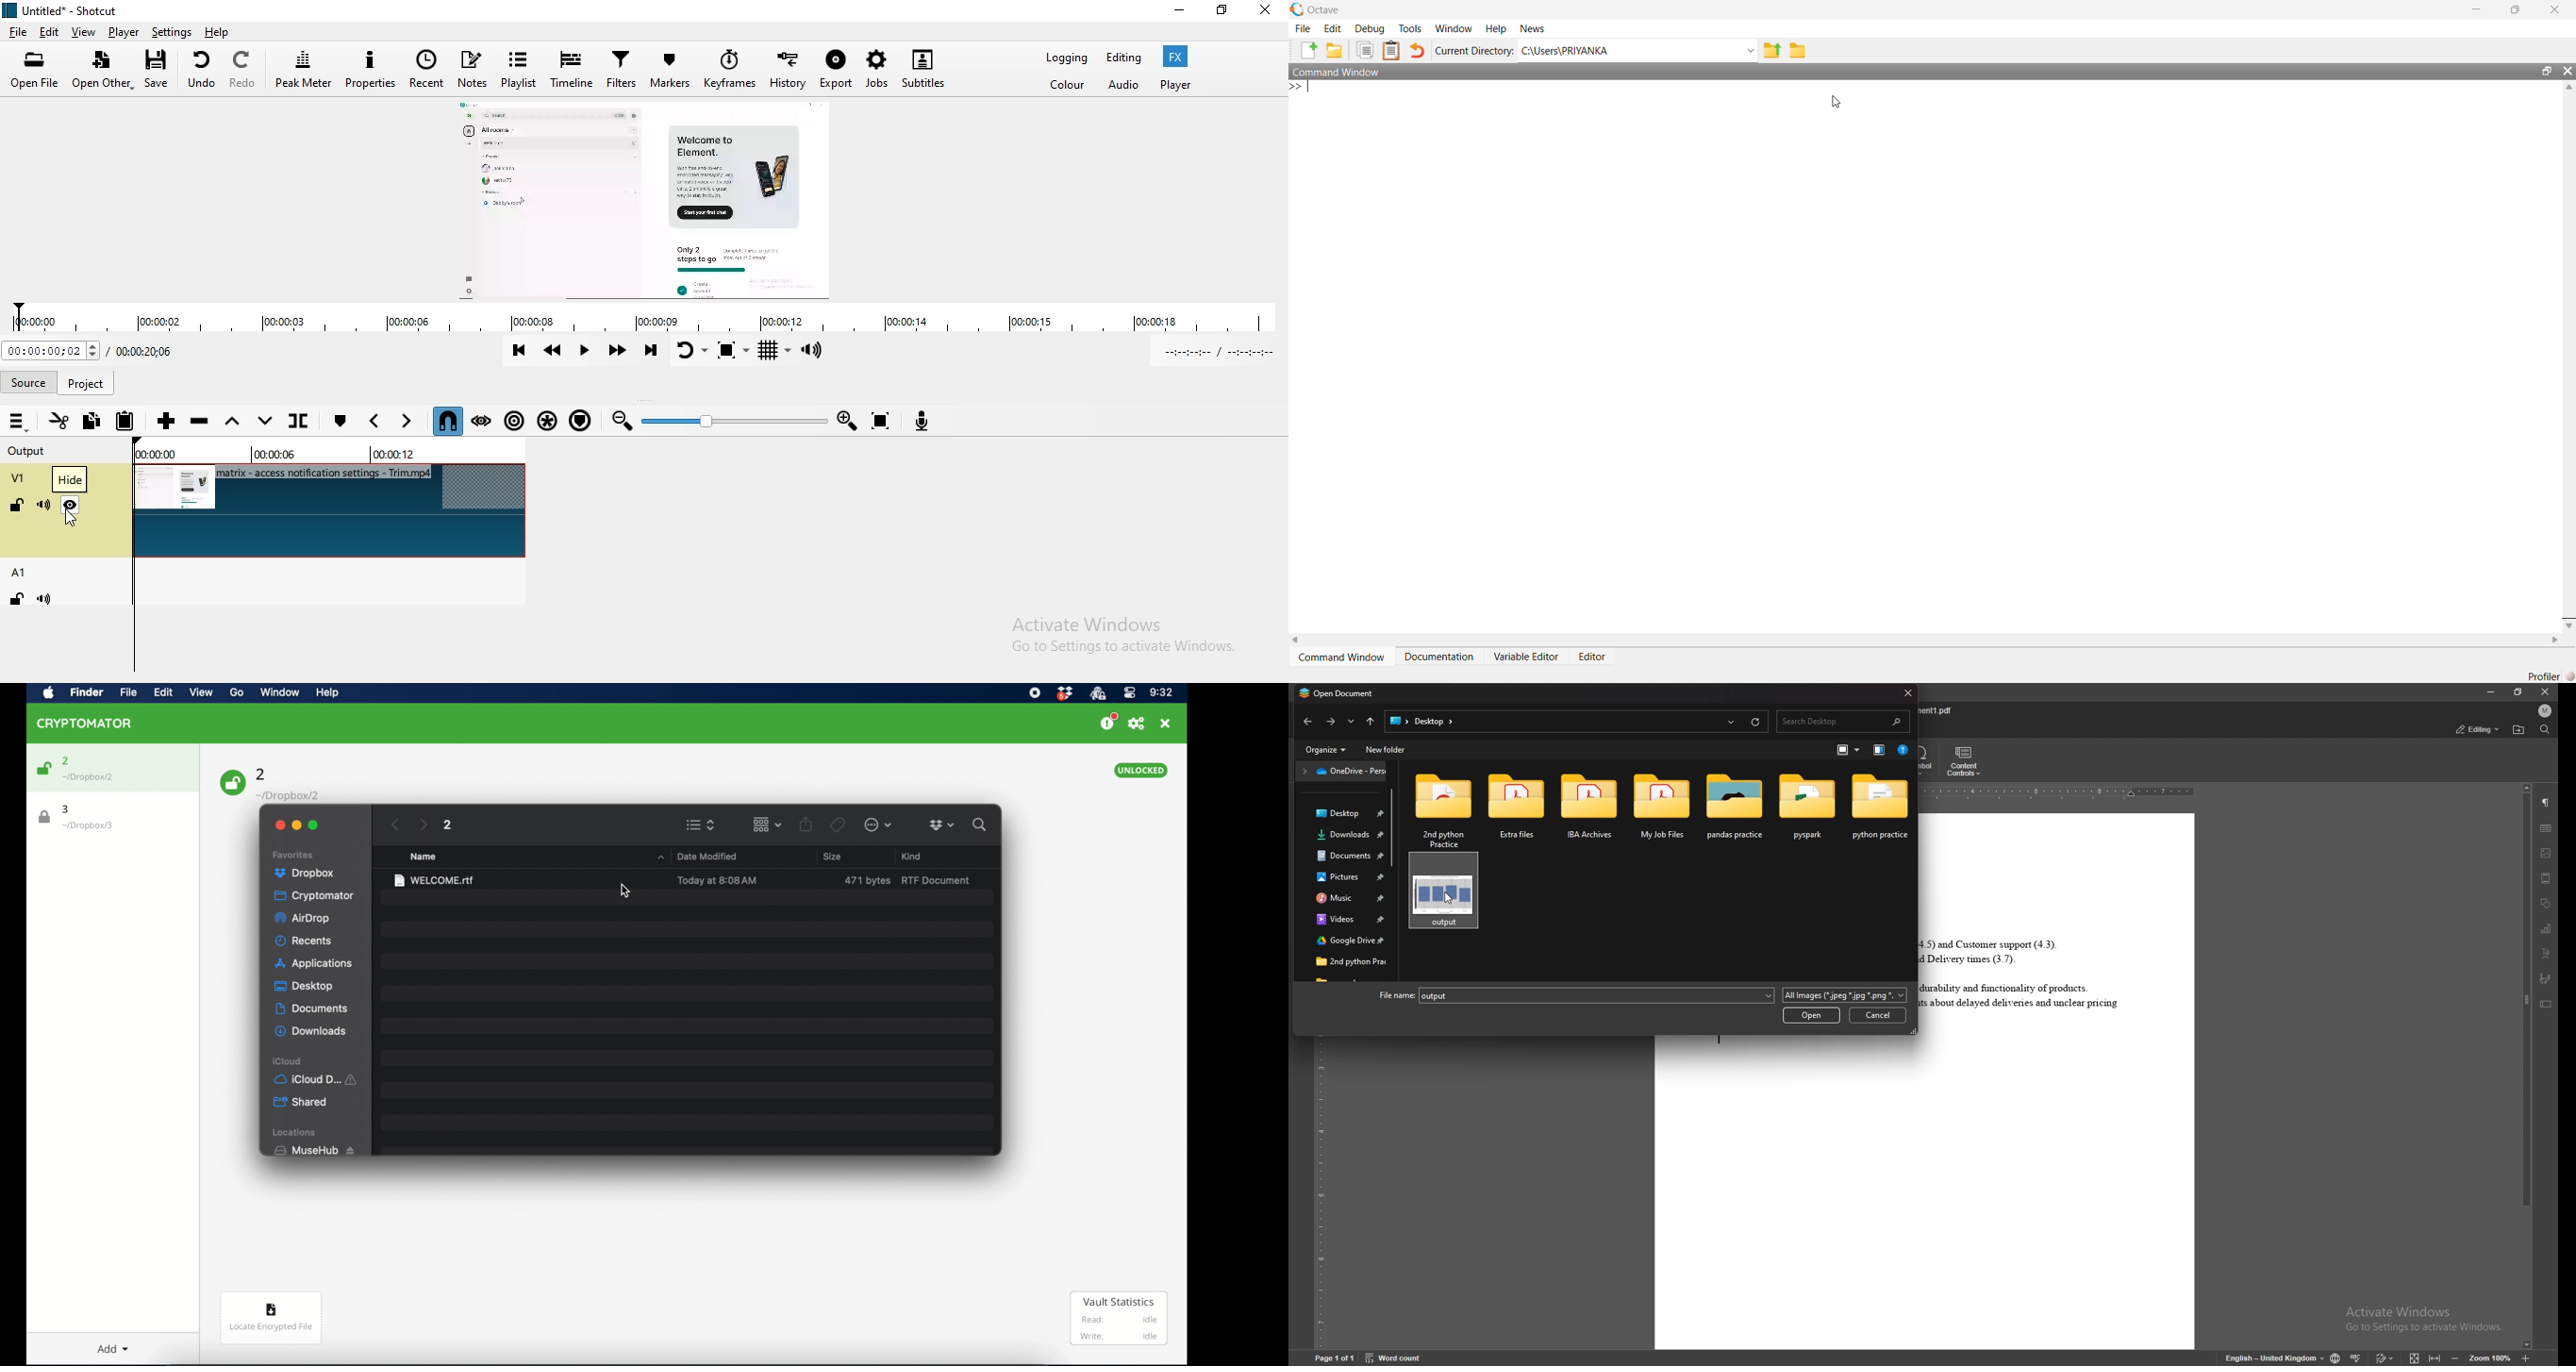 This screenshot has width=2576, height=1372. I want to click on view dropdown, so click(768, 825).